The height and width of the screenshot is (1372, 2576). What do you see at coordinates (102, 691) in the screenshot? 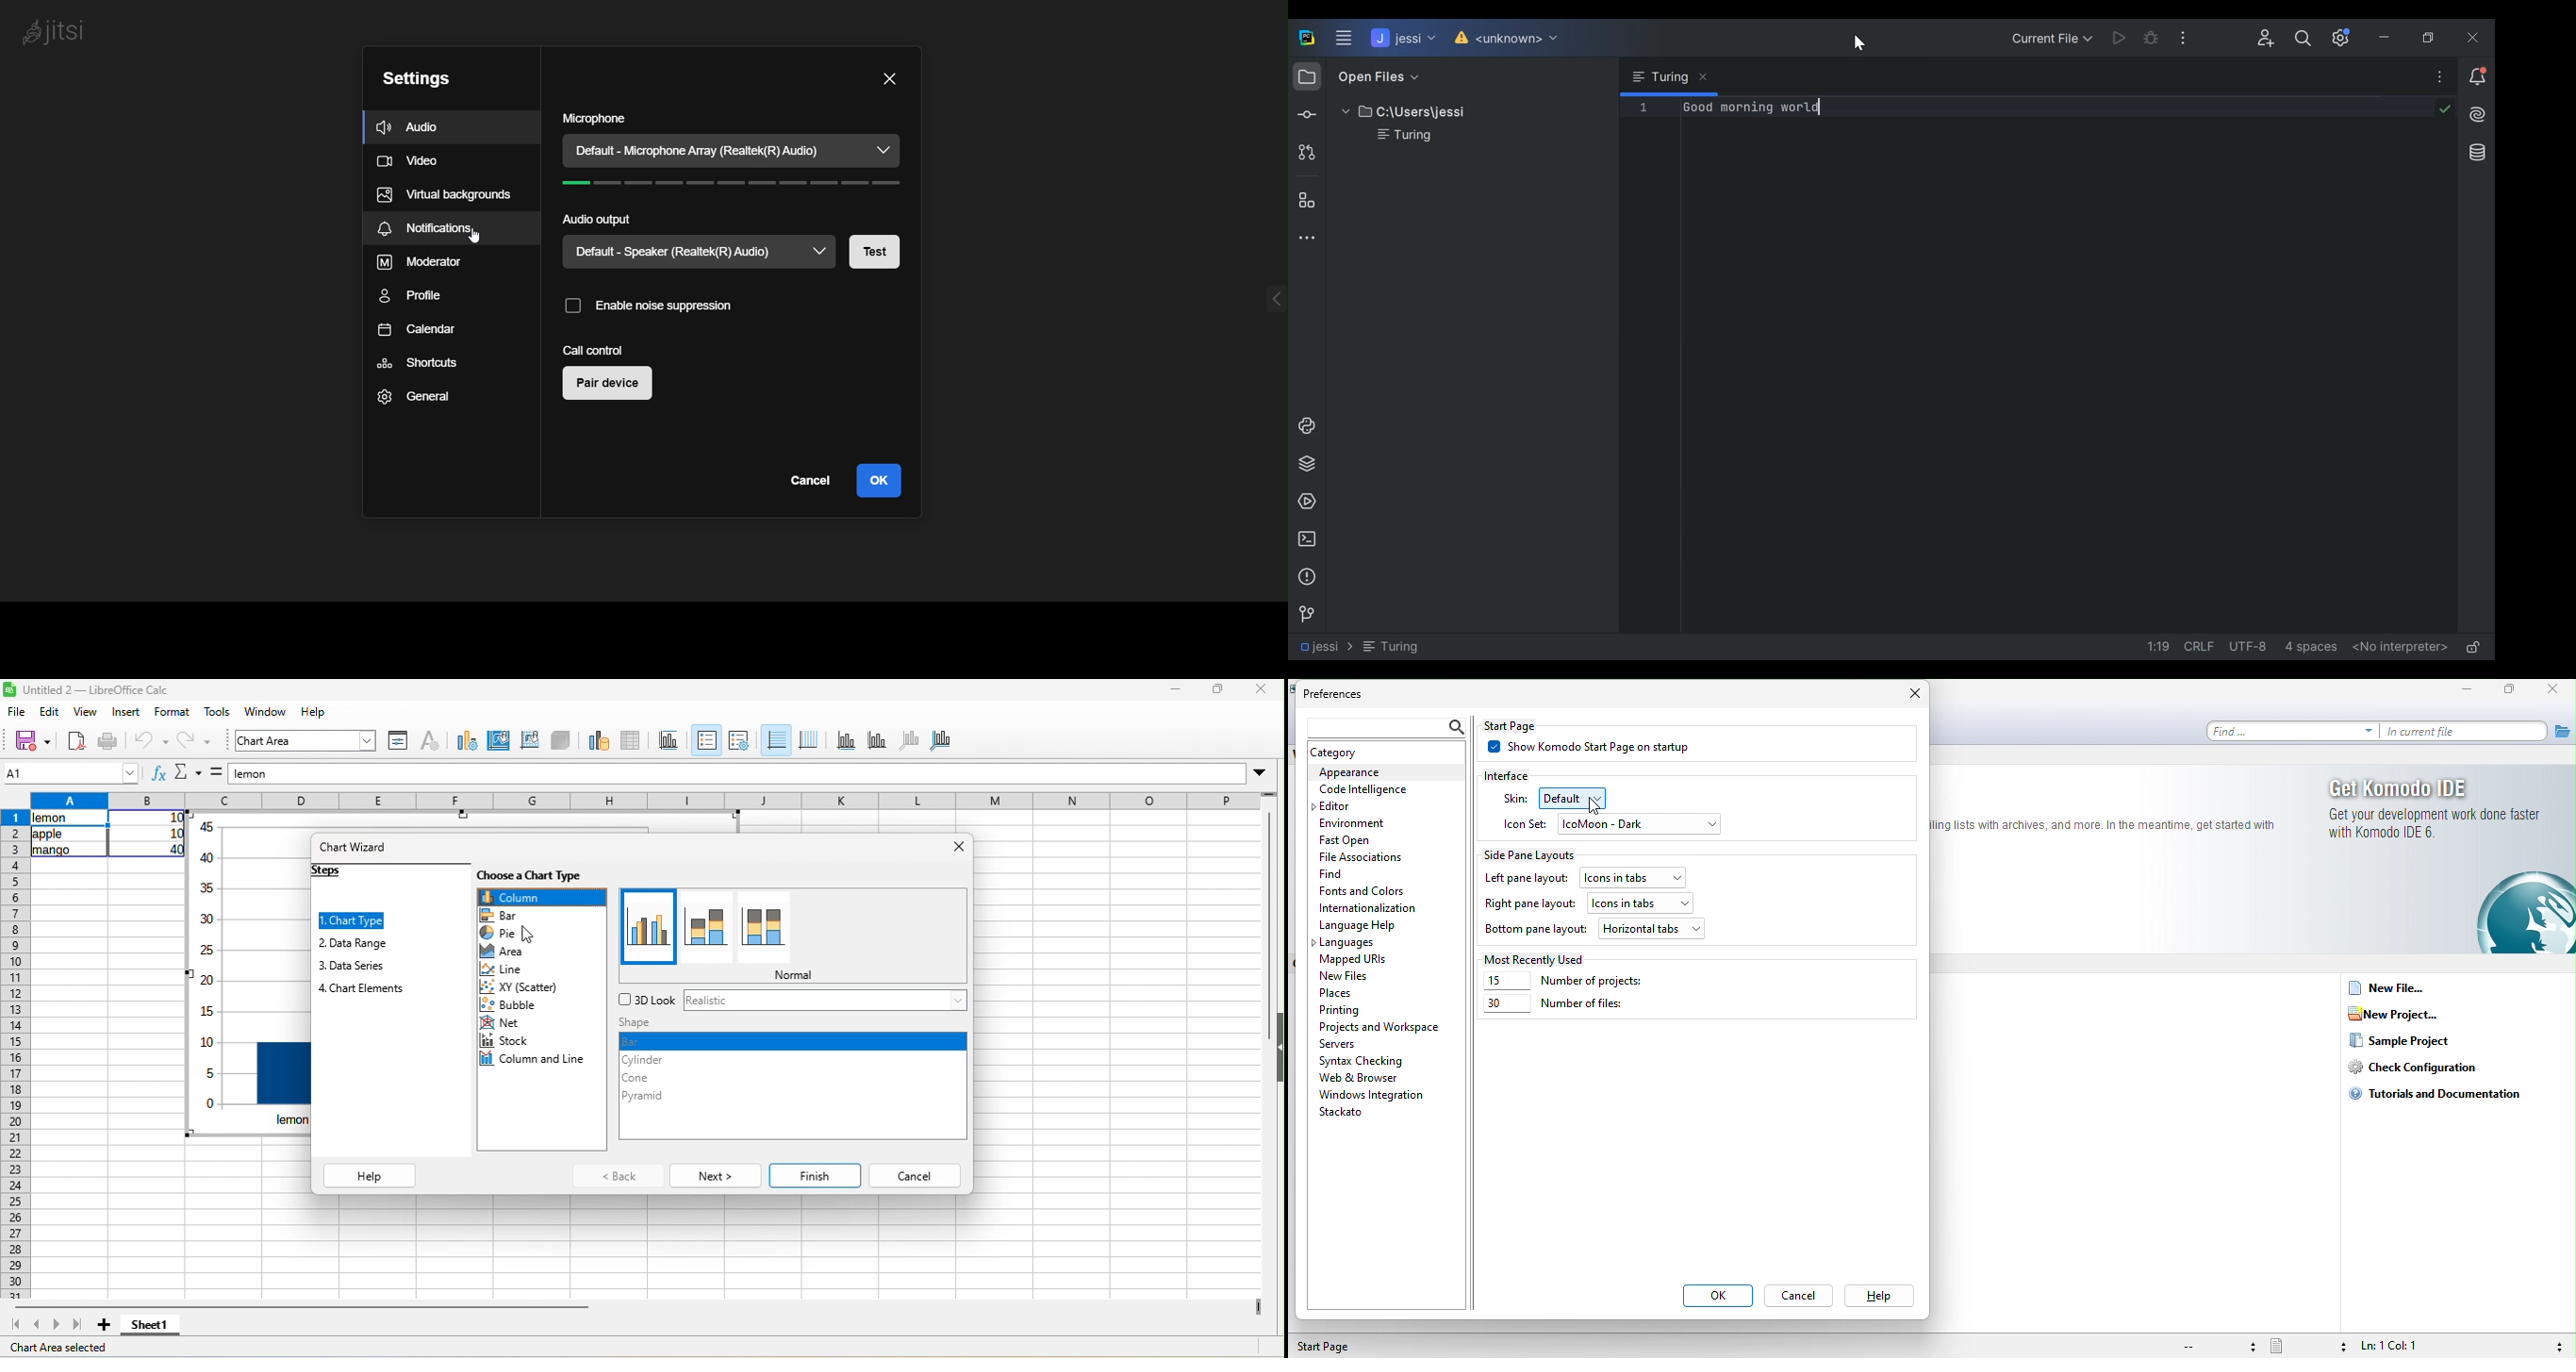
I see `untitled 2- libre ofice calc` at bounding box center [102, 691].